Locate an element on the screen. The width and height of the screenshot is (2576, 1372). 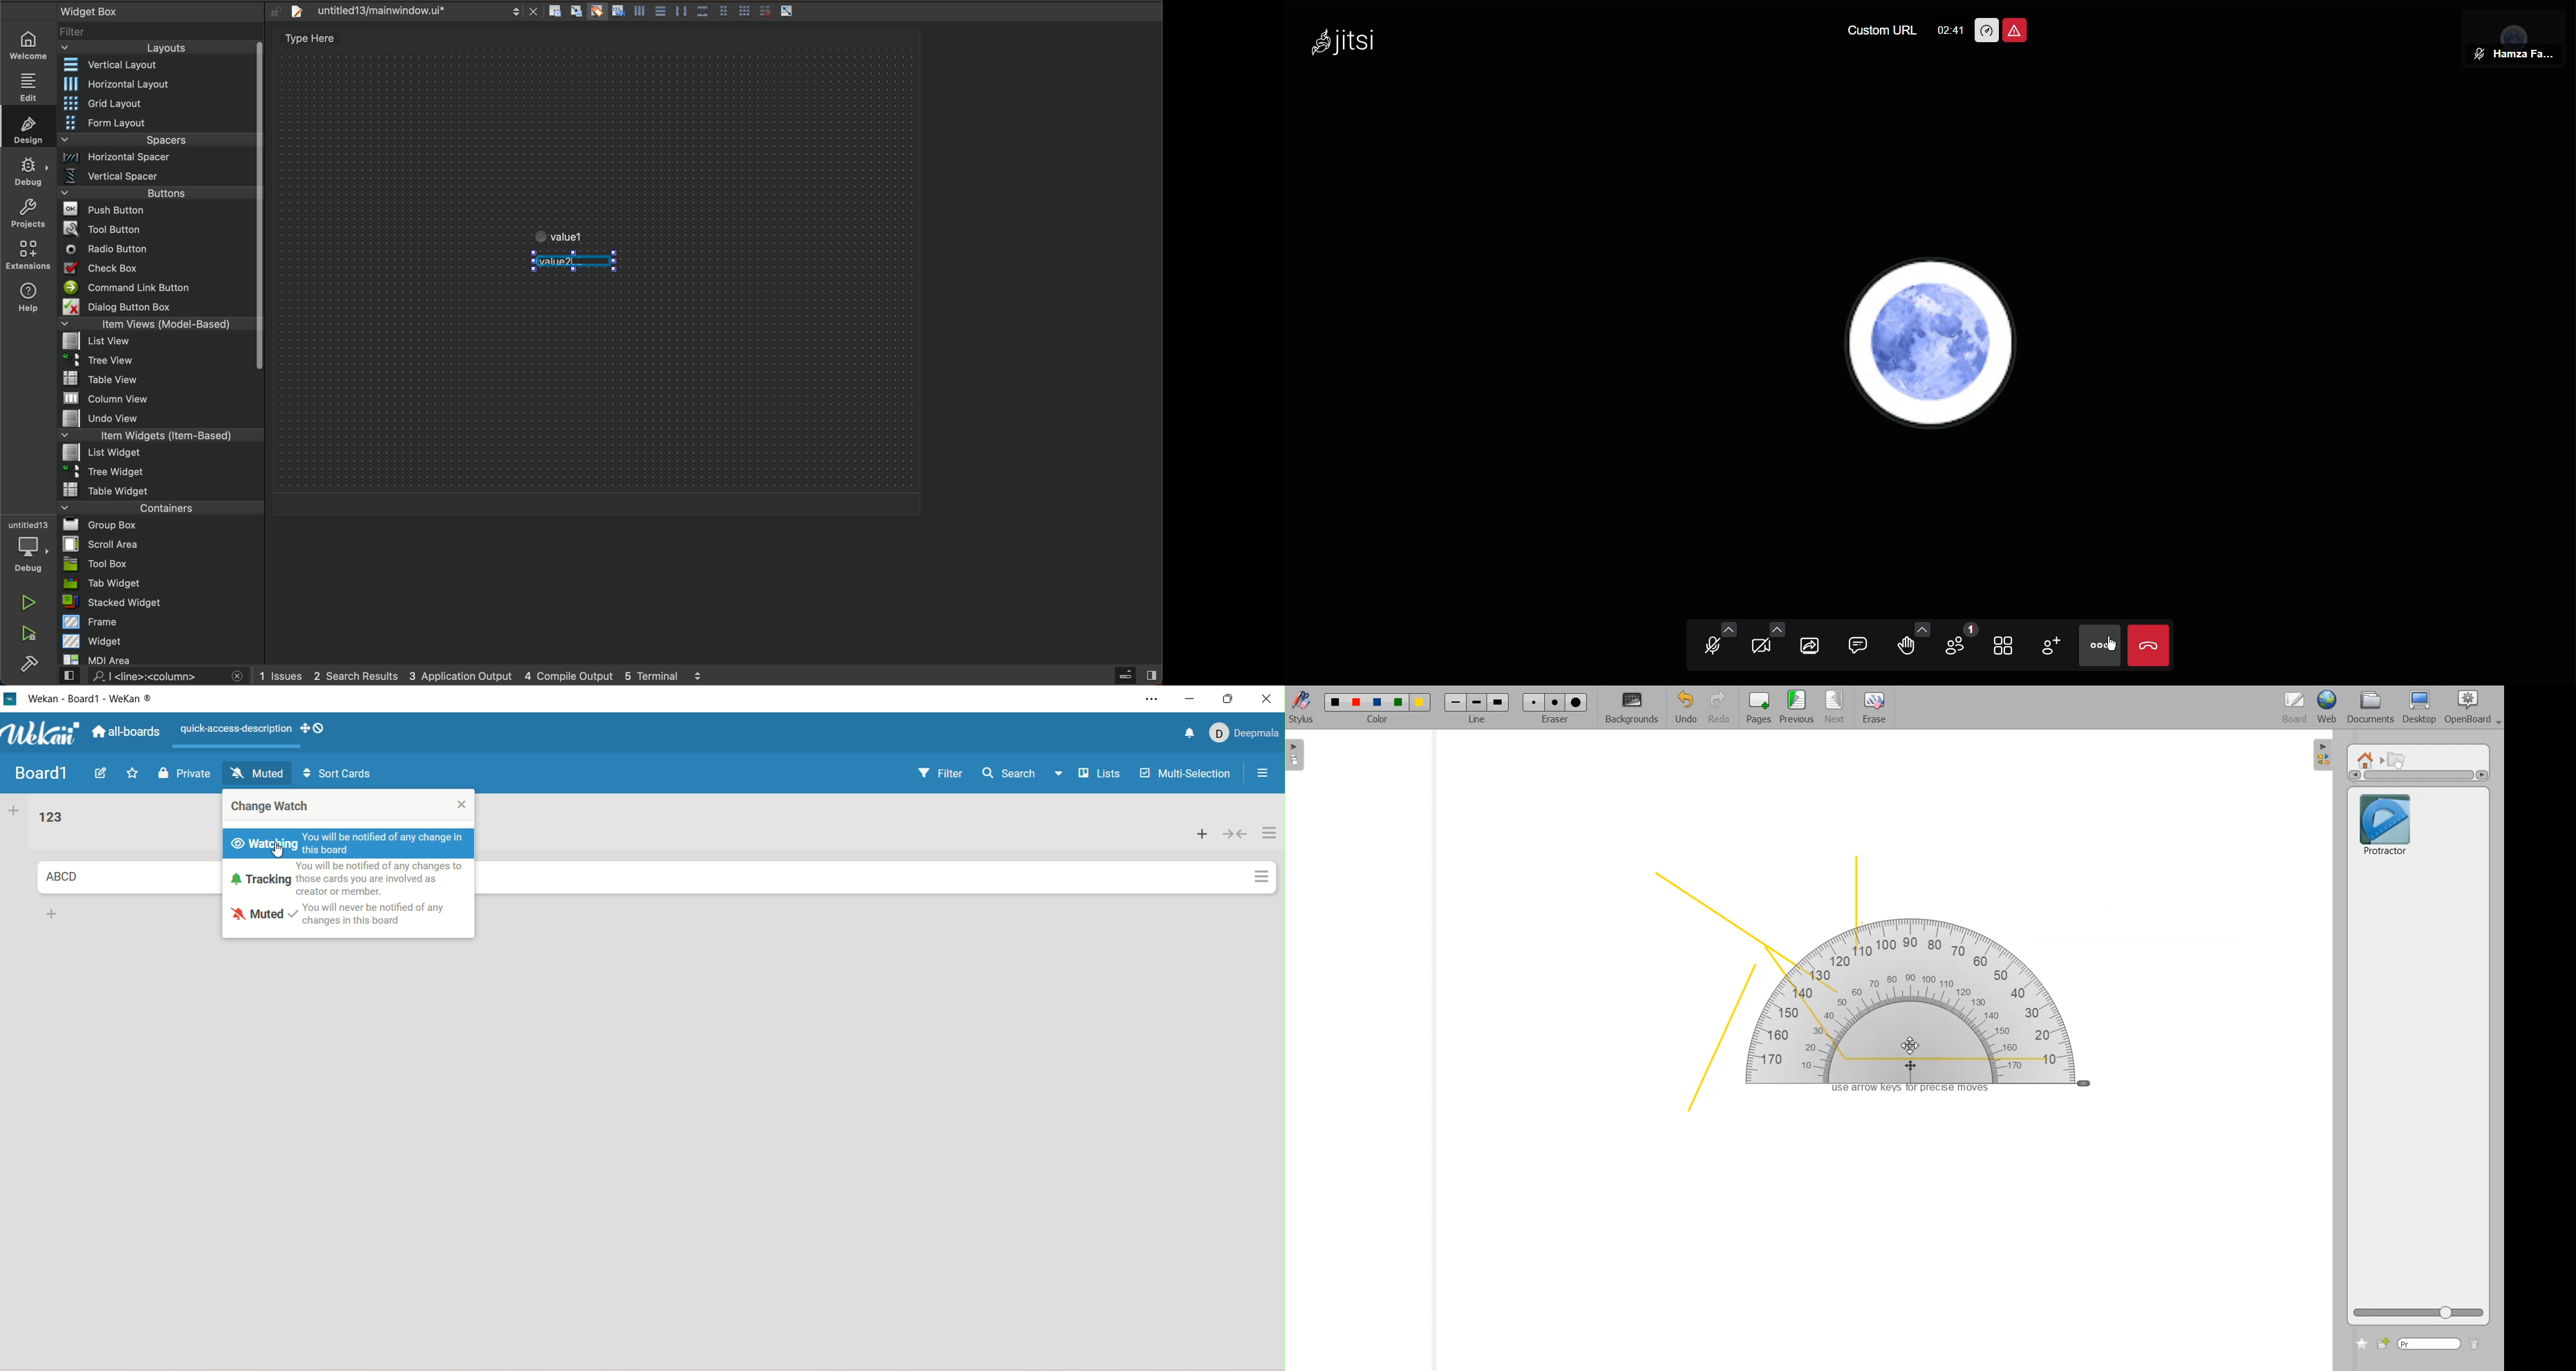
home is located at coordinates (33, 45).